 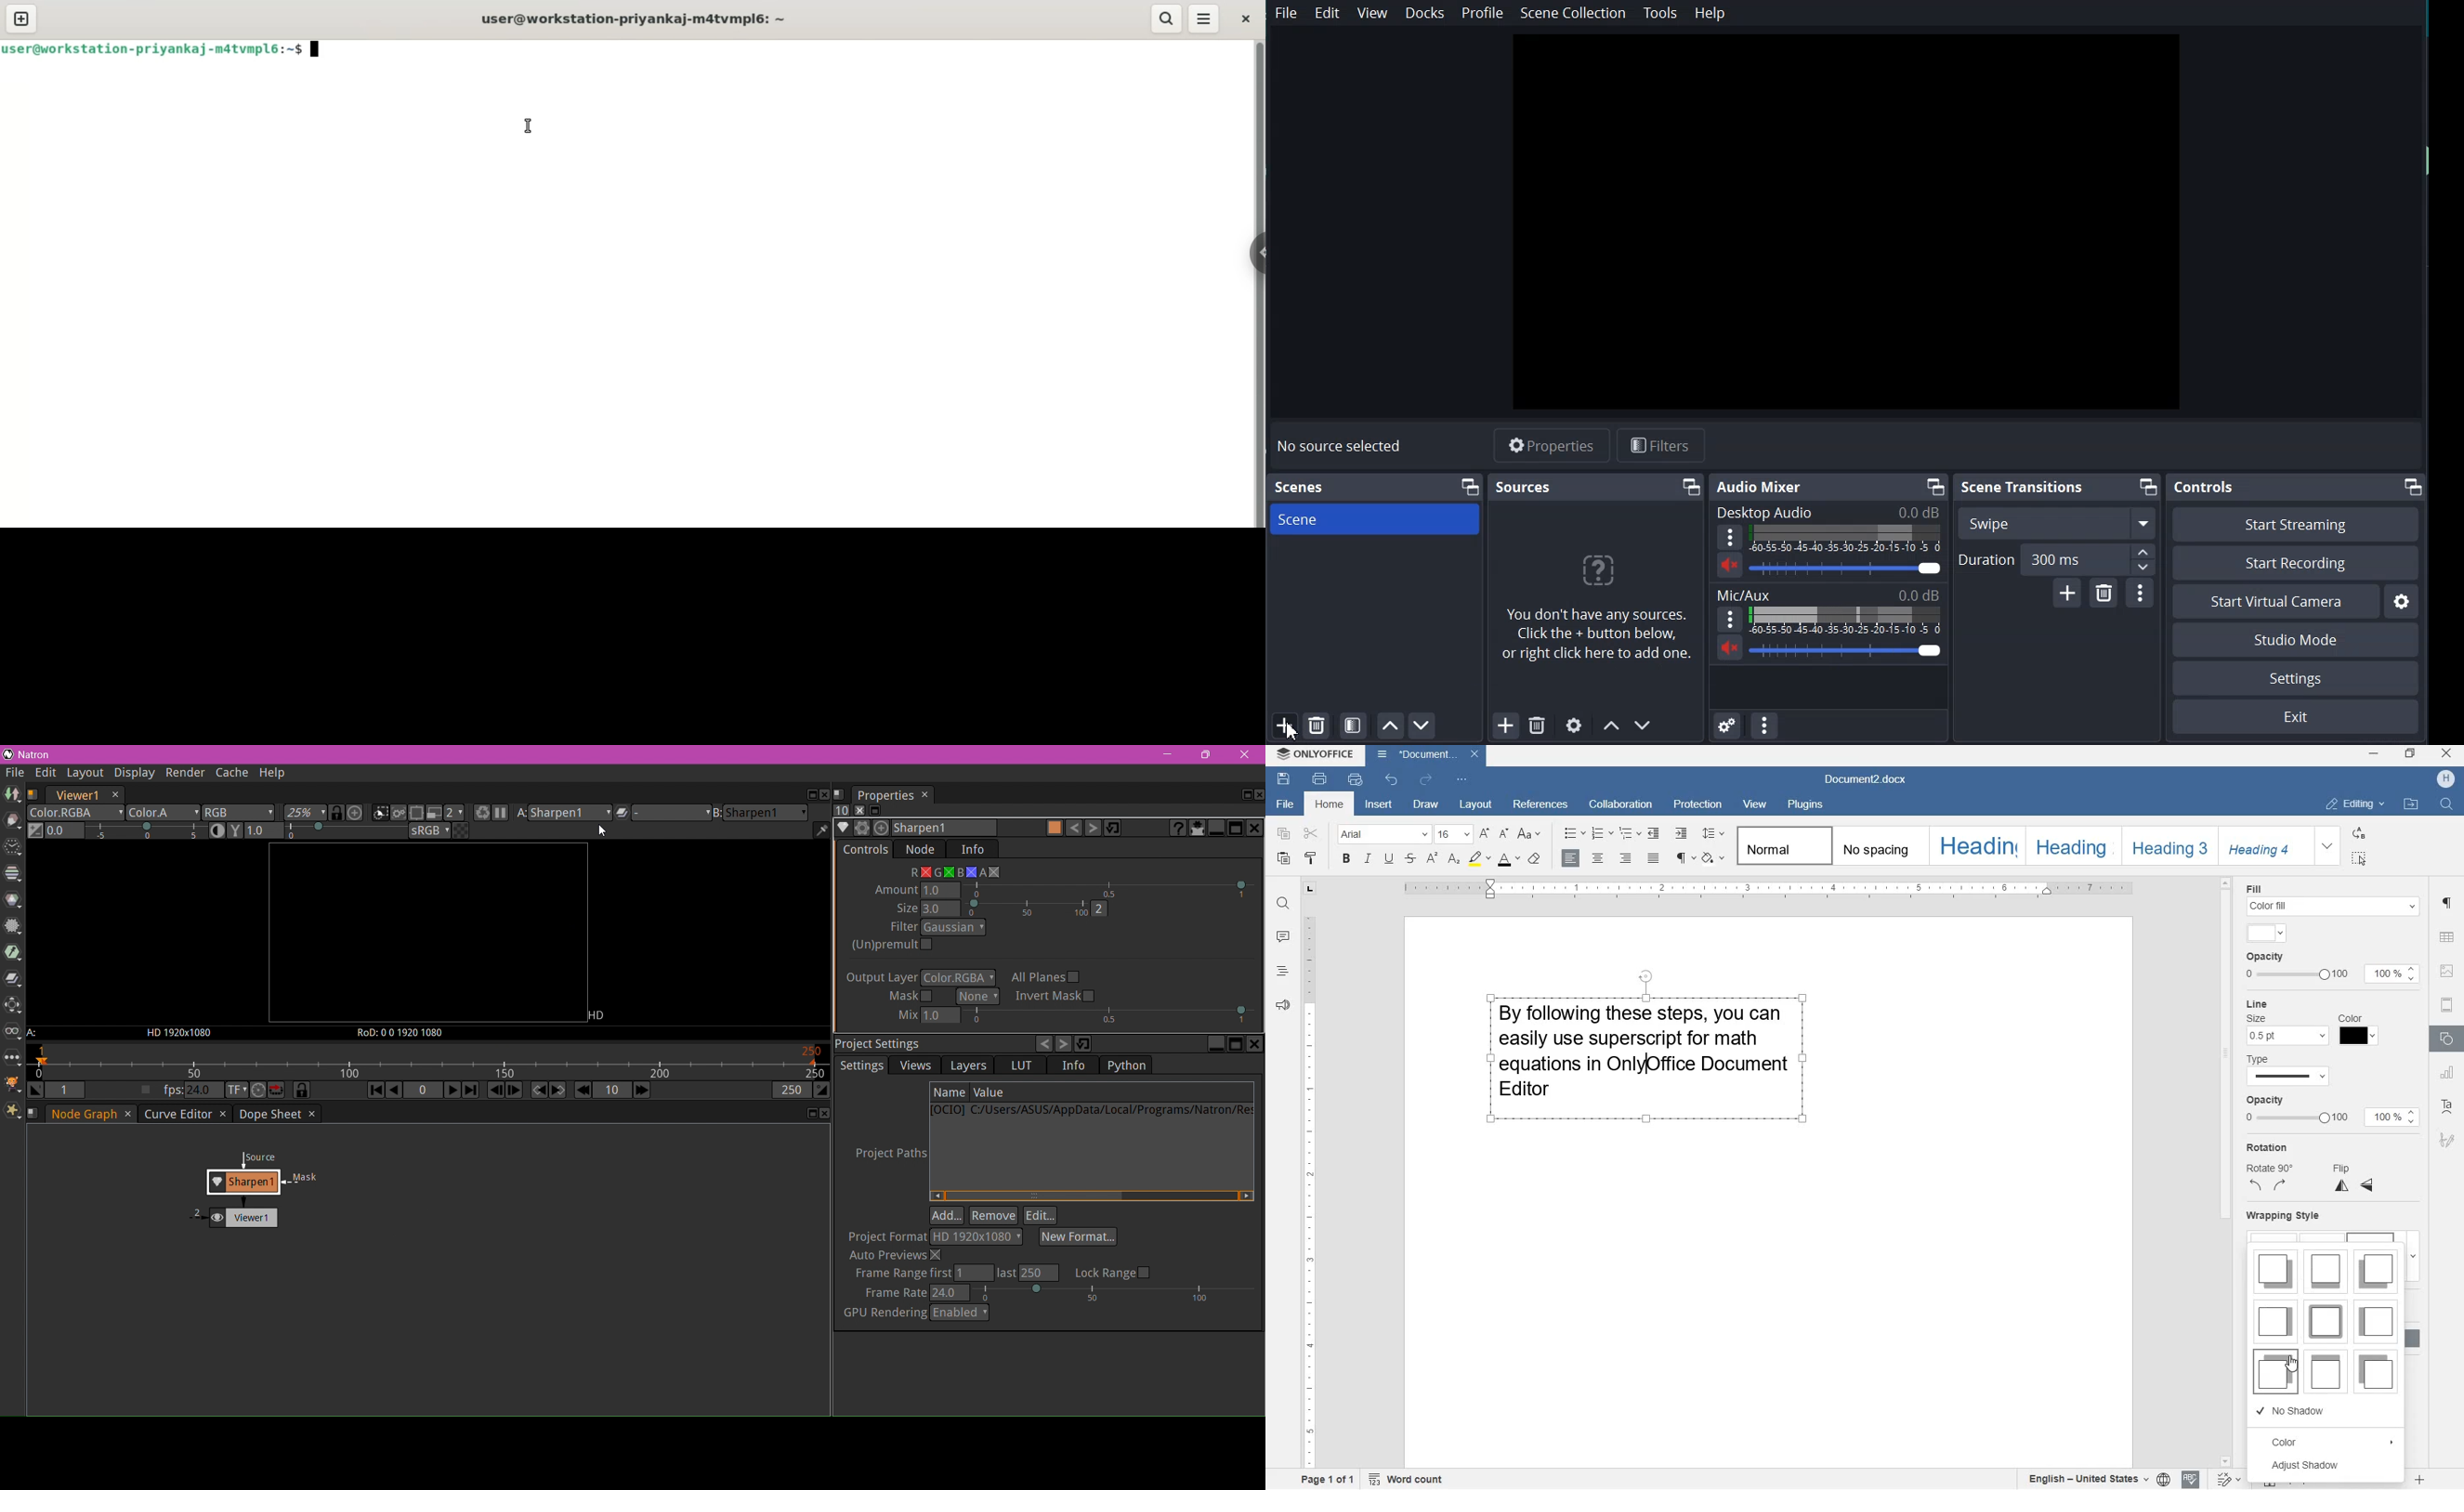 I want to click on multilevel list, so click(x=1631, y=833).